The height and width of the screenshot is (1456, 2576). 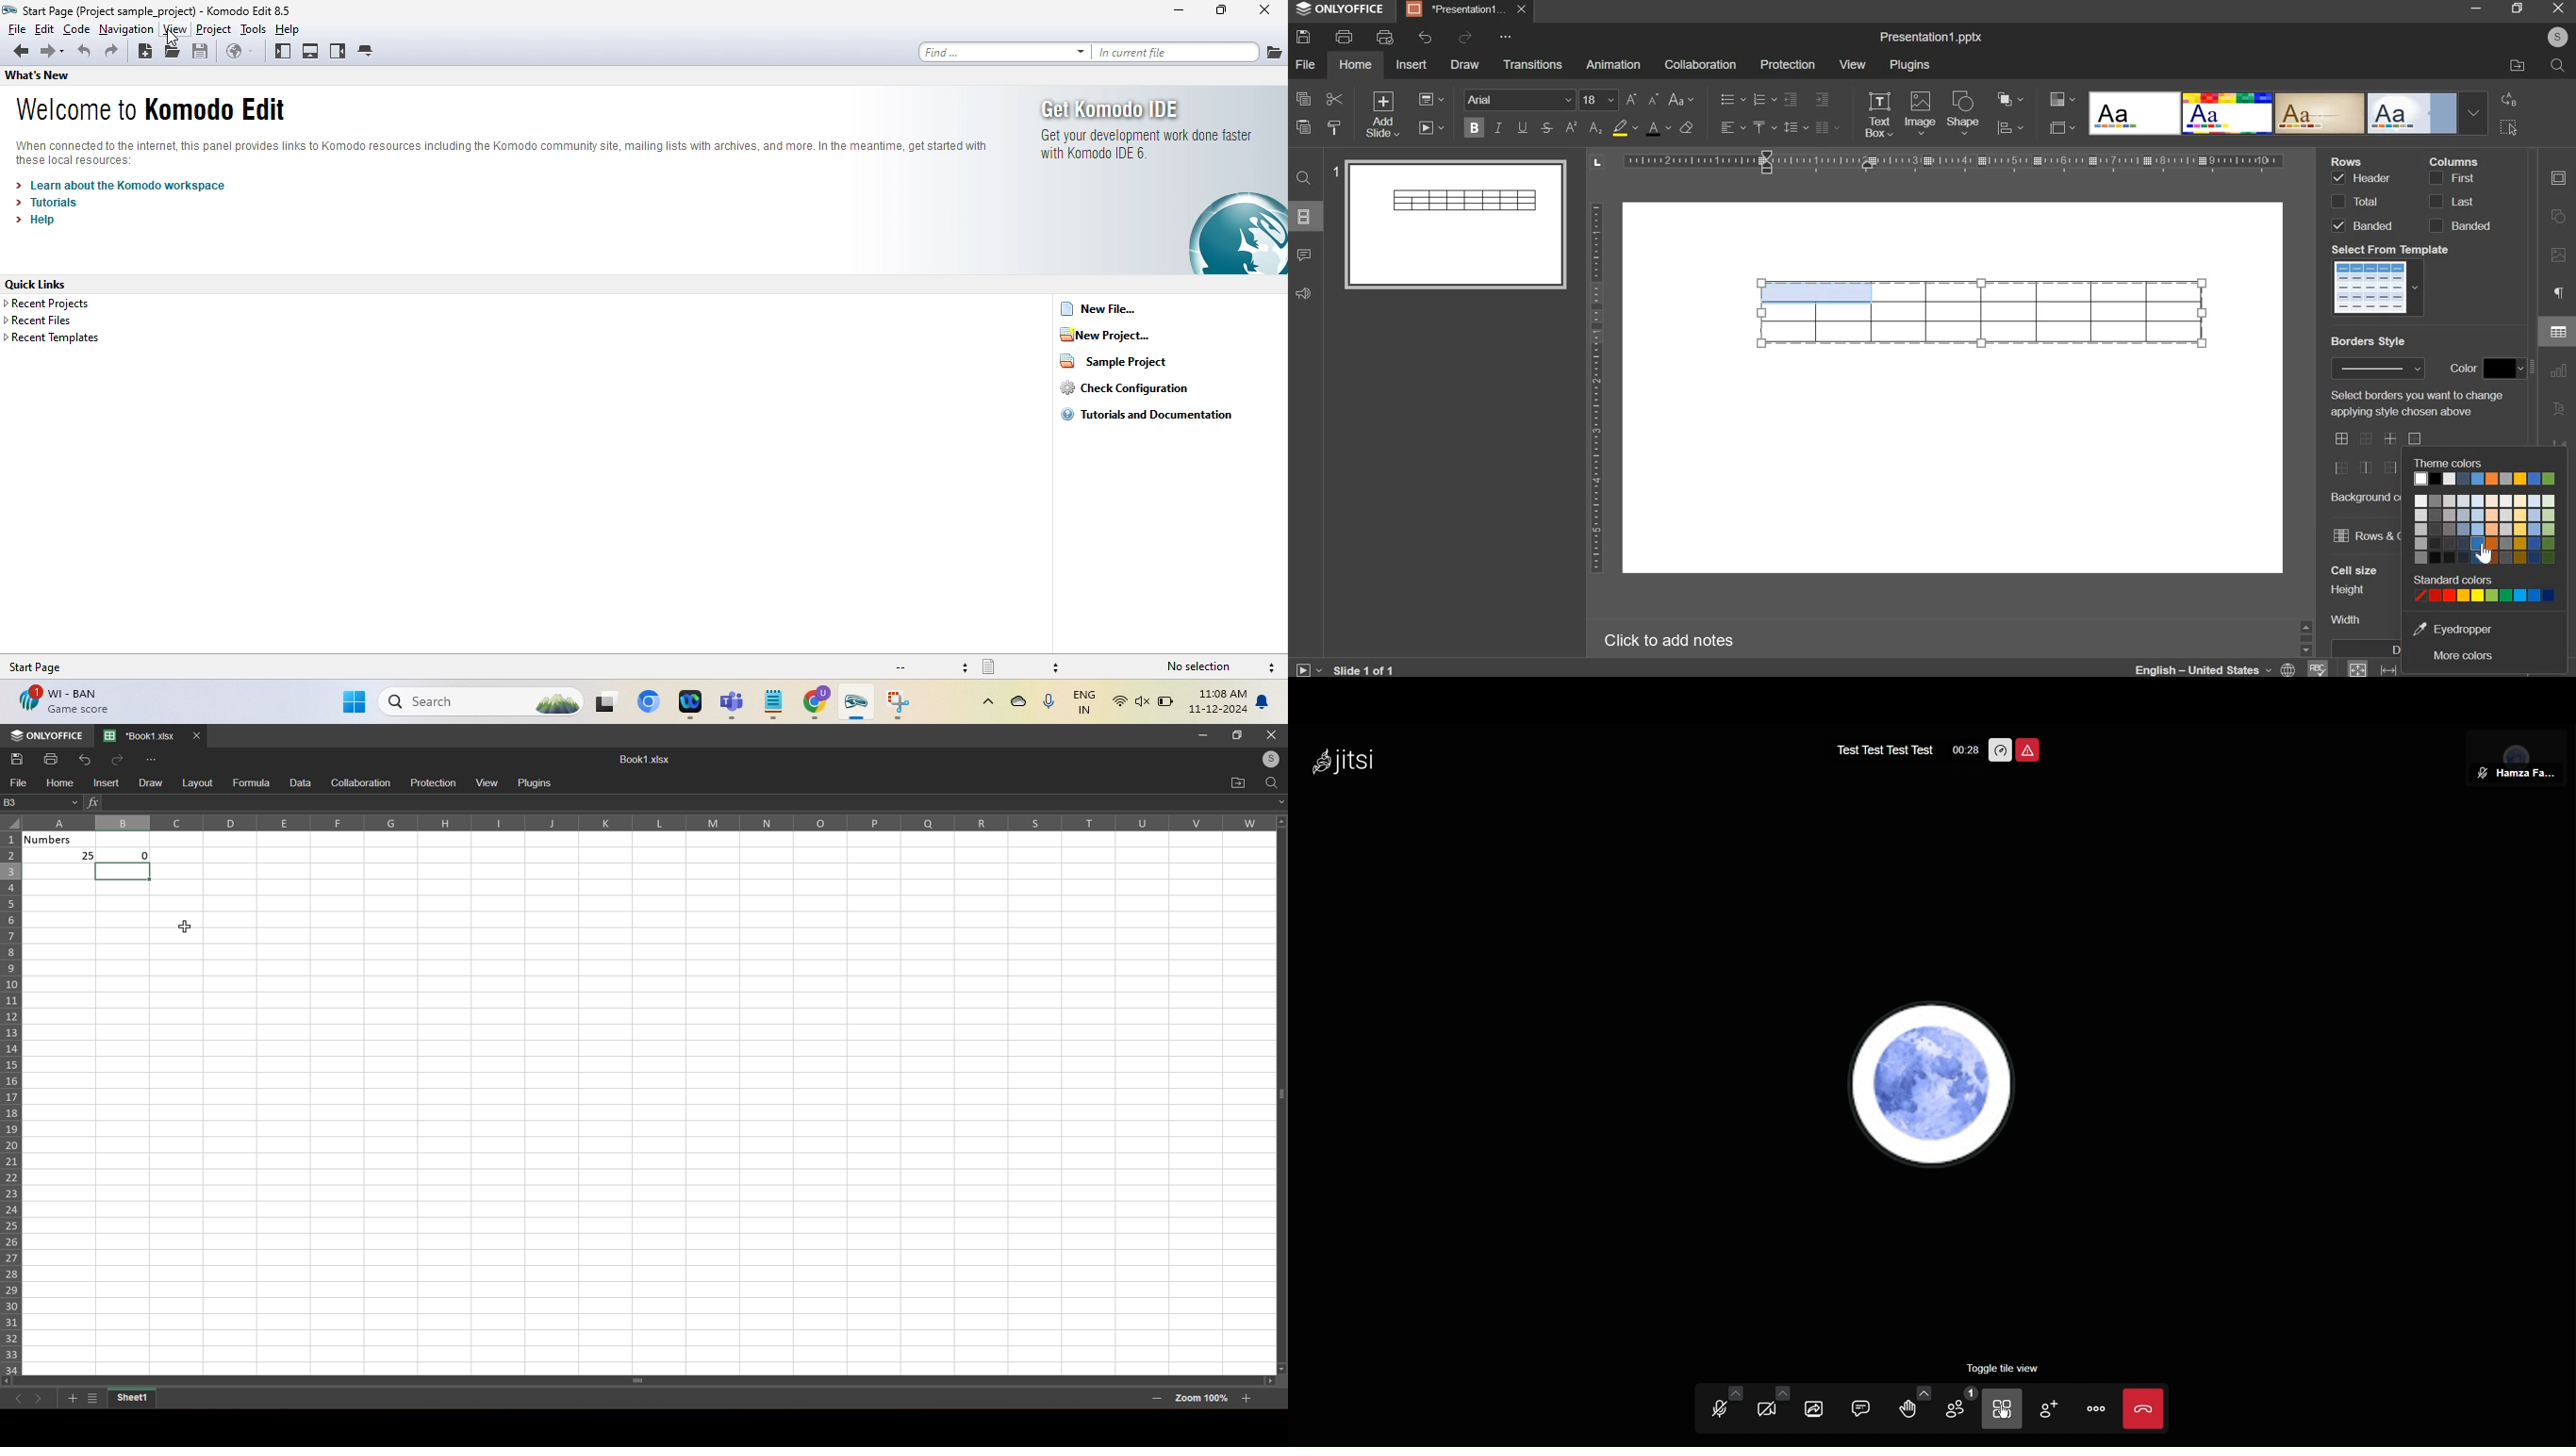 What do you see at coordinates (1732, 127) in the screenshot?
I see `horizontal alignment` at bounding box center [1732, 127].